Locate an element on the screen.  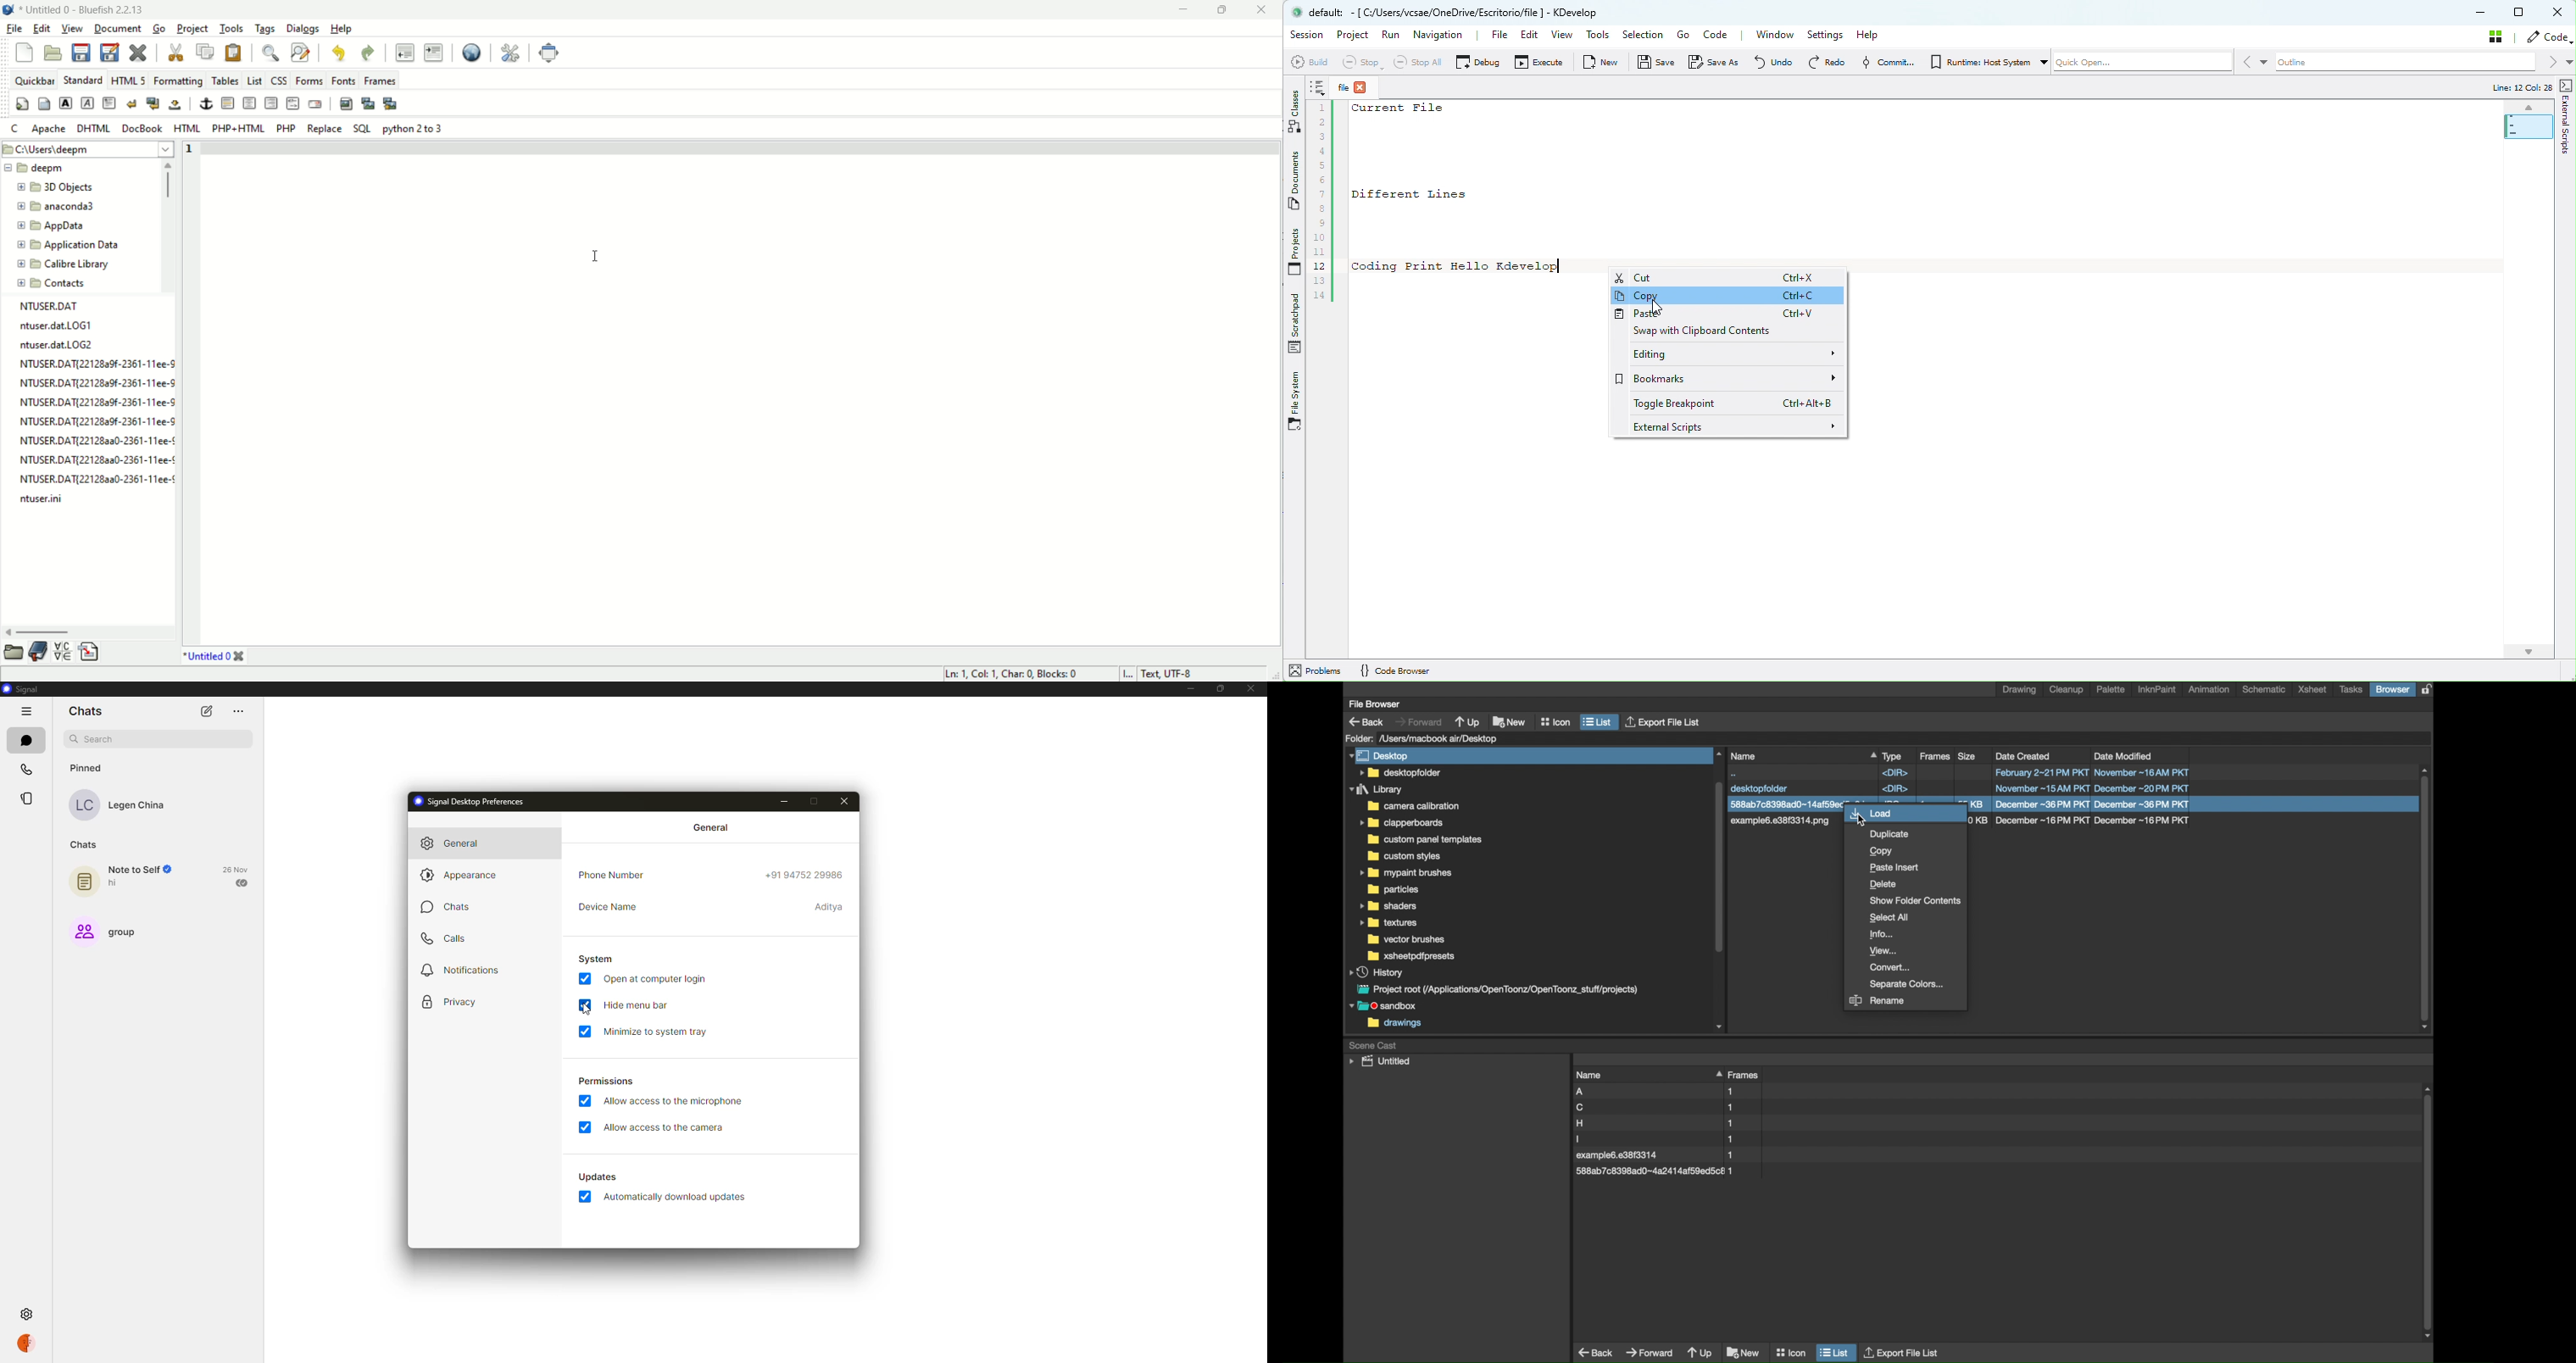
palette is located at coordinates (2112, 689).